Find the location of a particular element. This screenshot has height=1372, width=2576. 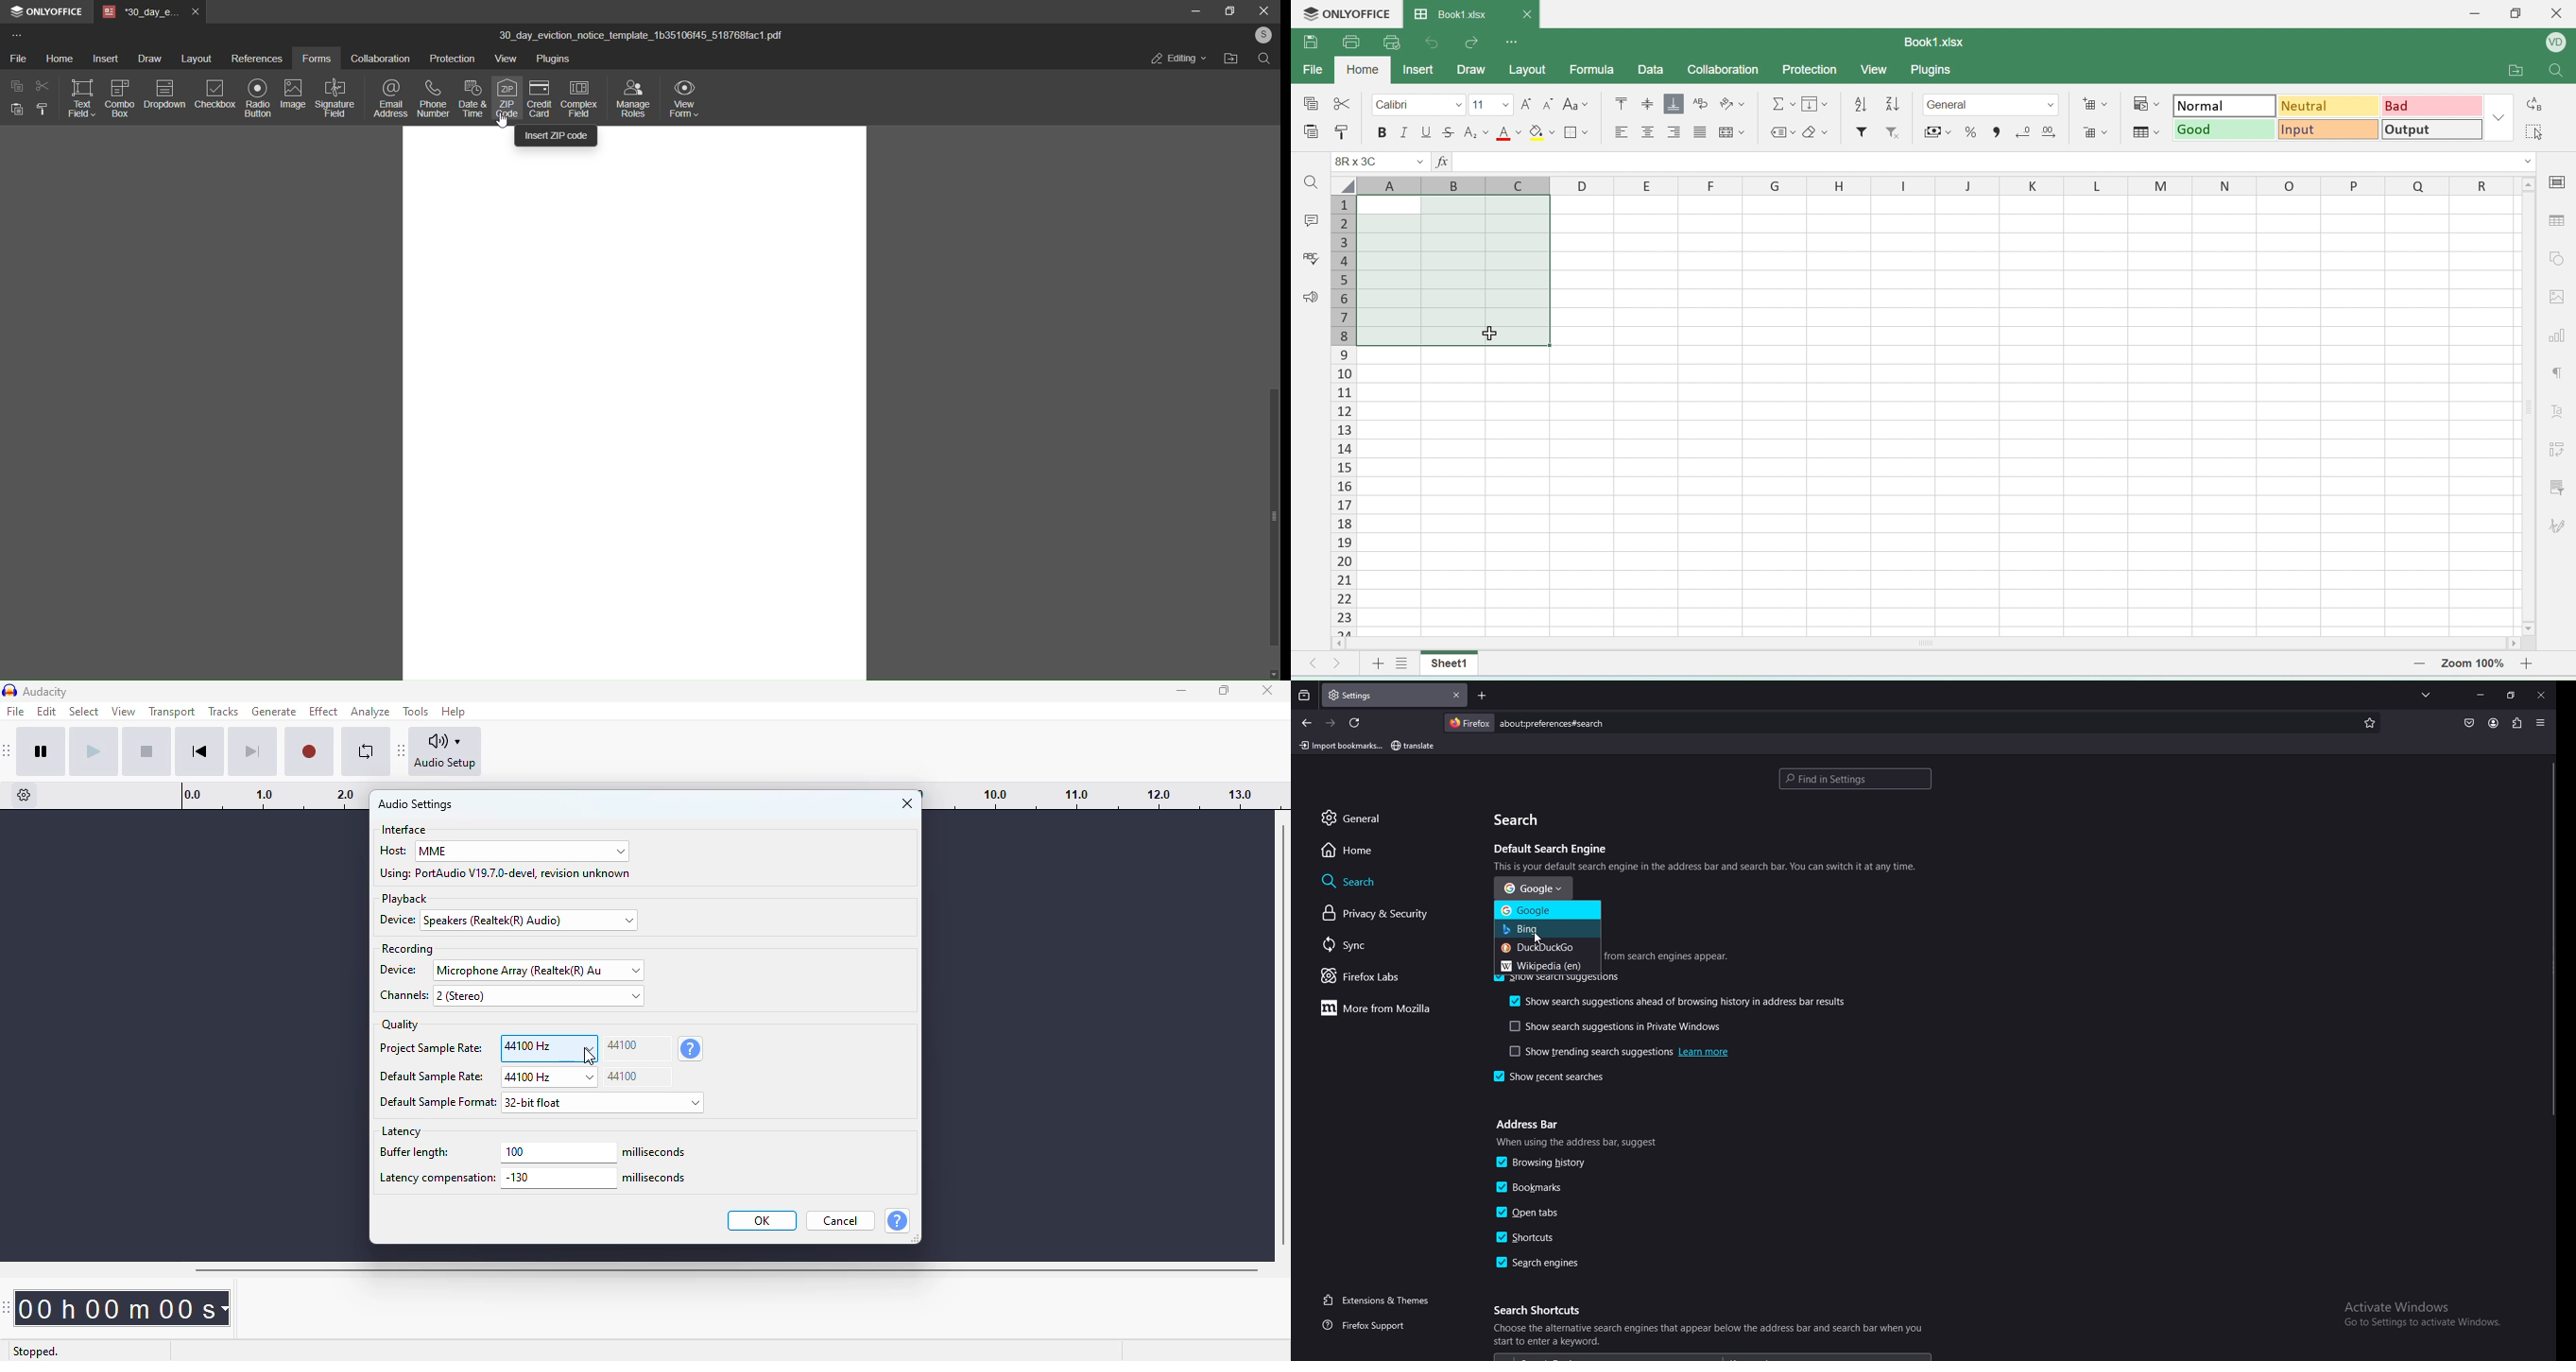

extensions and themes is located at coordinates (1380, 1300).